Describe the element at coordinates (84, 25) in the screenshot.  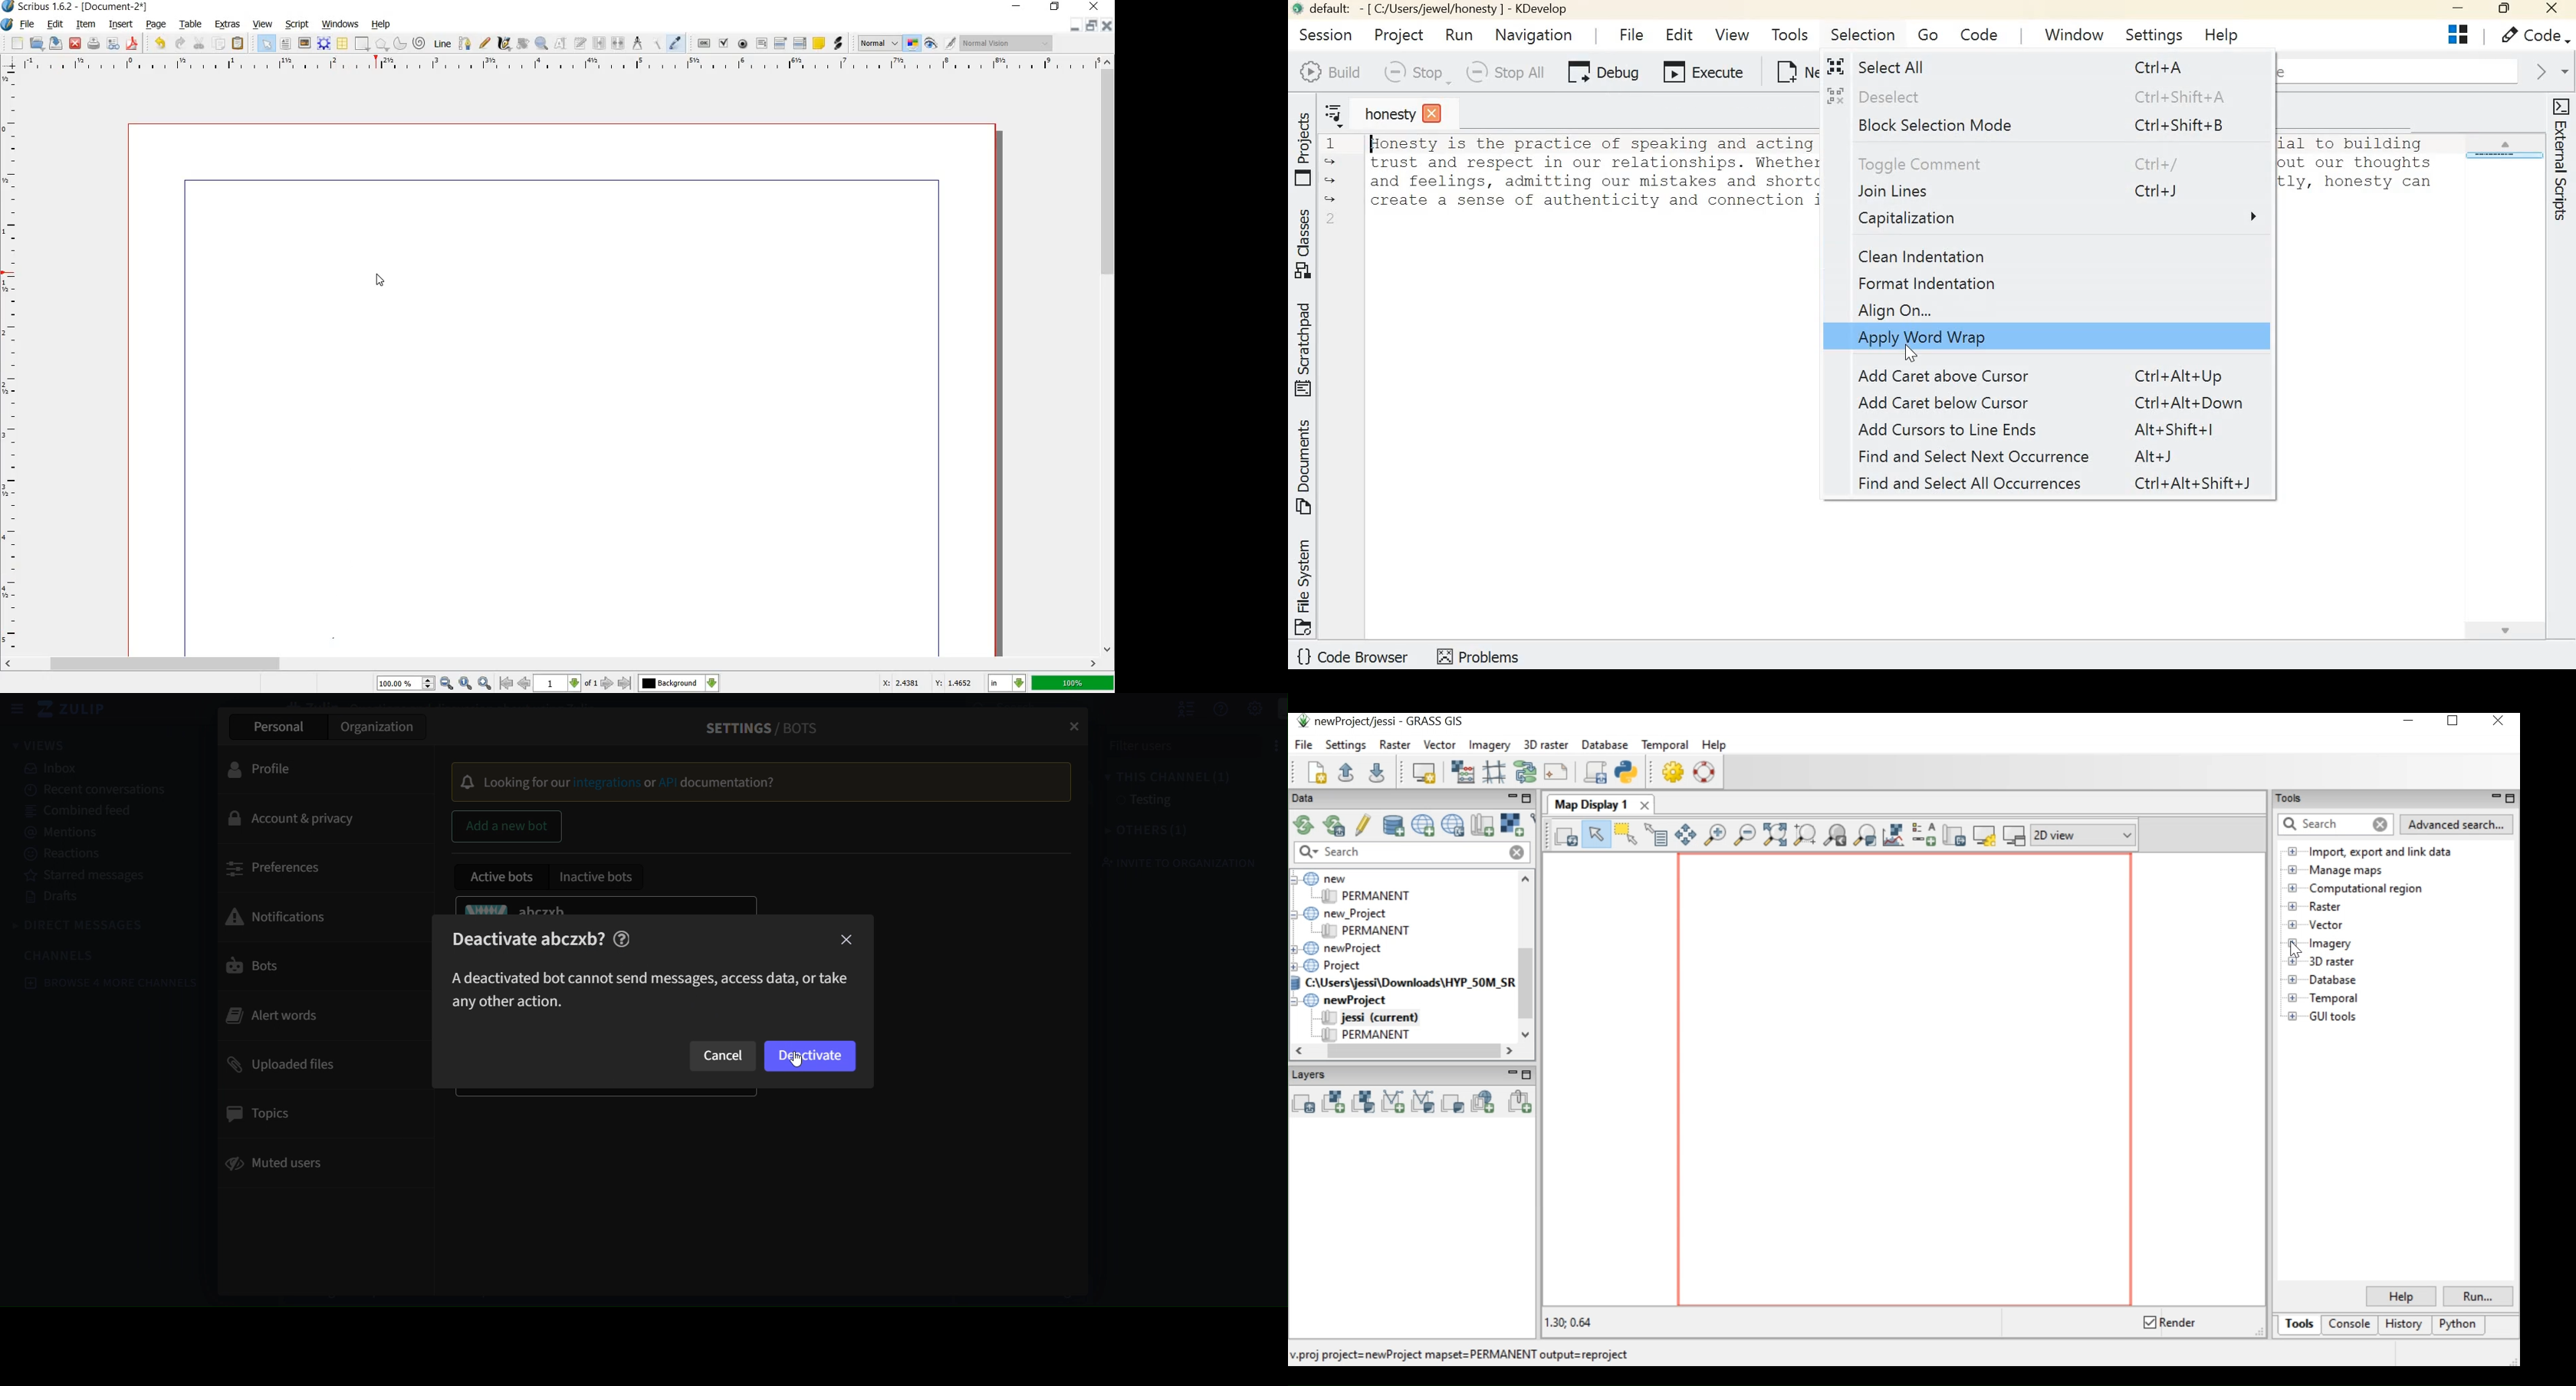
I see `ITEM` at that location.